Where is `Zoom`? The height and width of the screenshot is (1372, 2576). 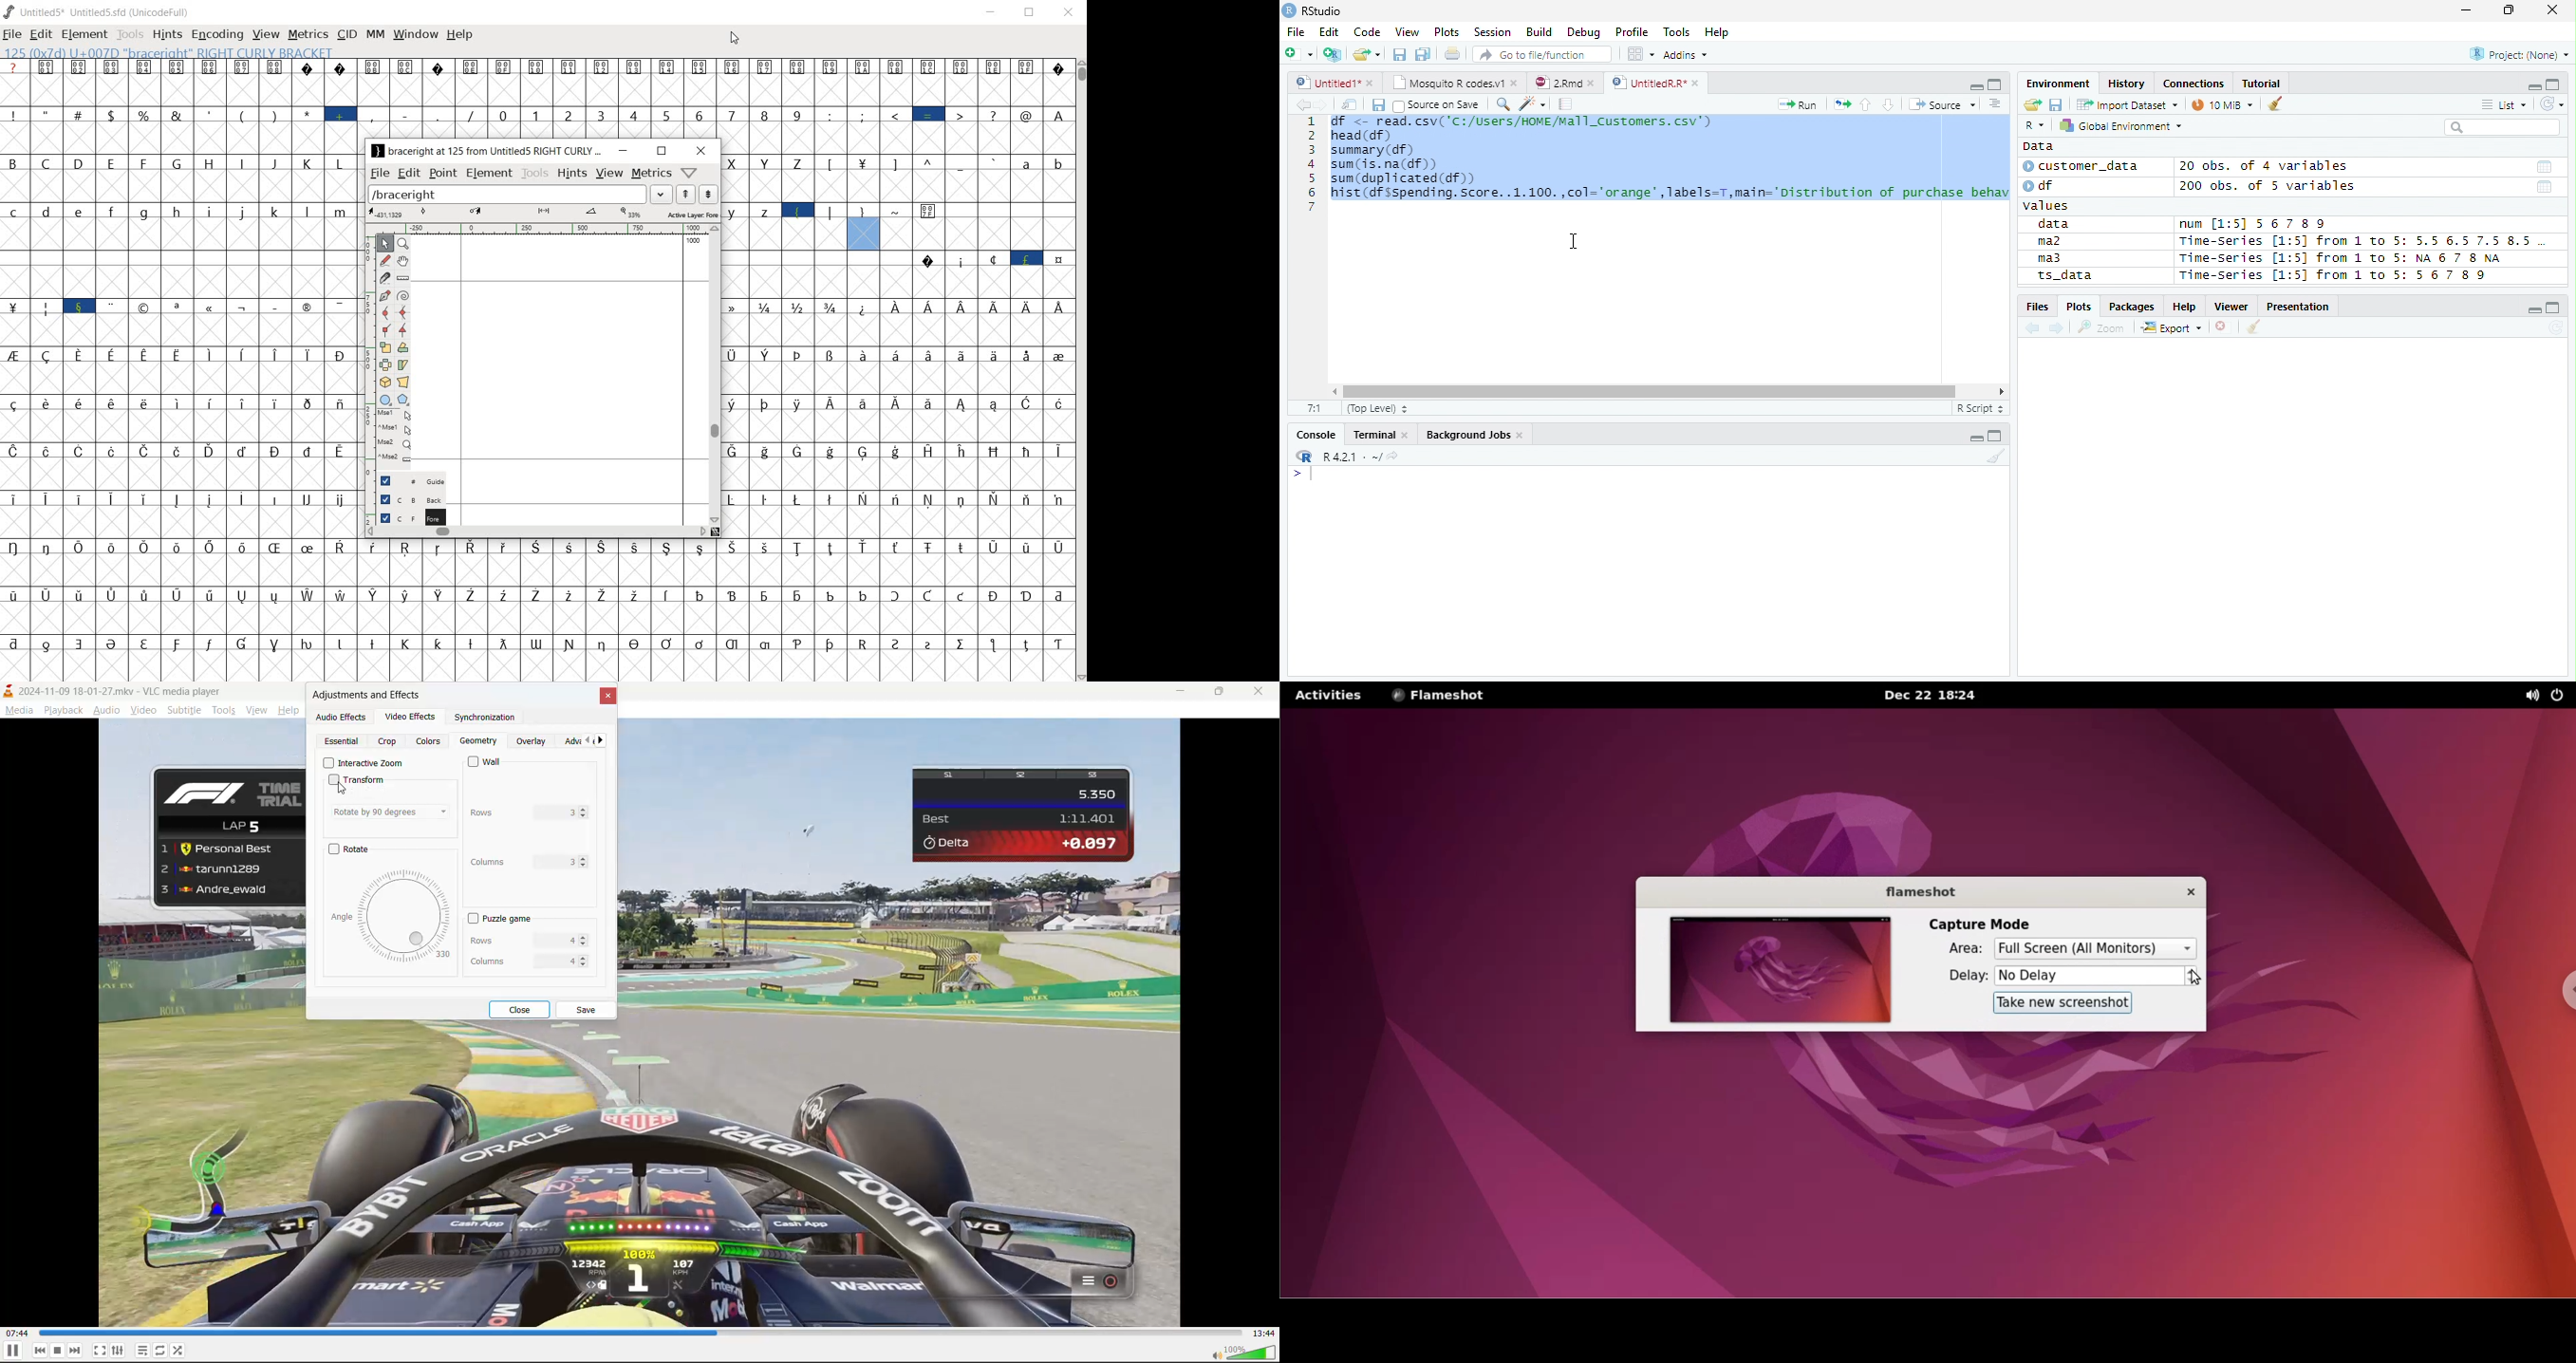 Zoom is located at coordinates (2101, 327).